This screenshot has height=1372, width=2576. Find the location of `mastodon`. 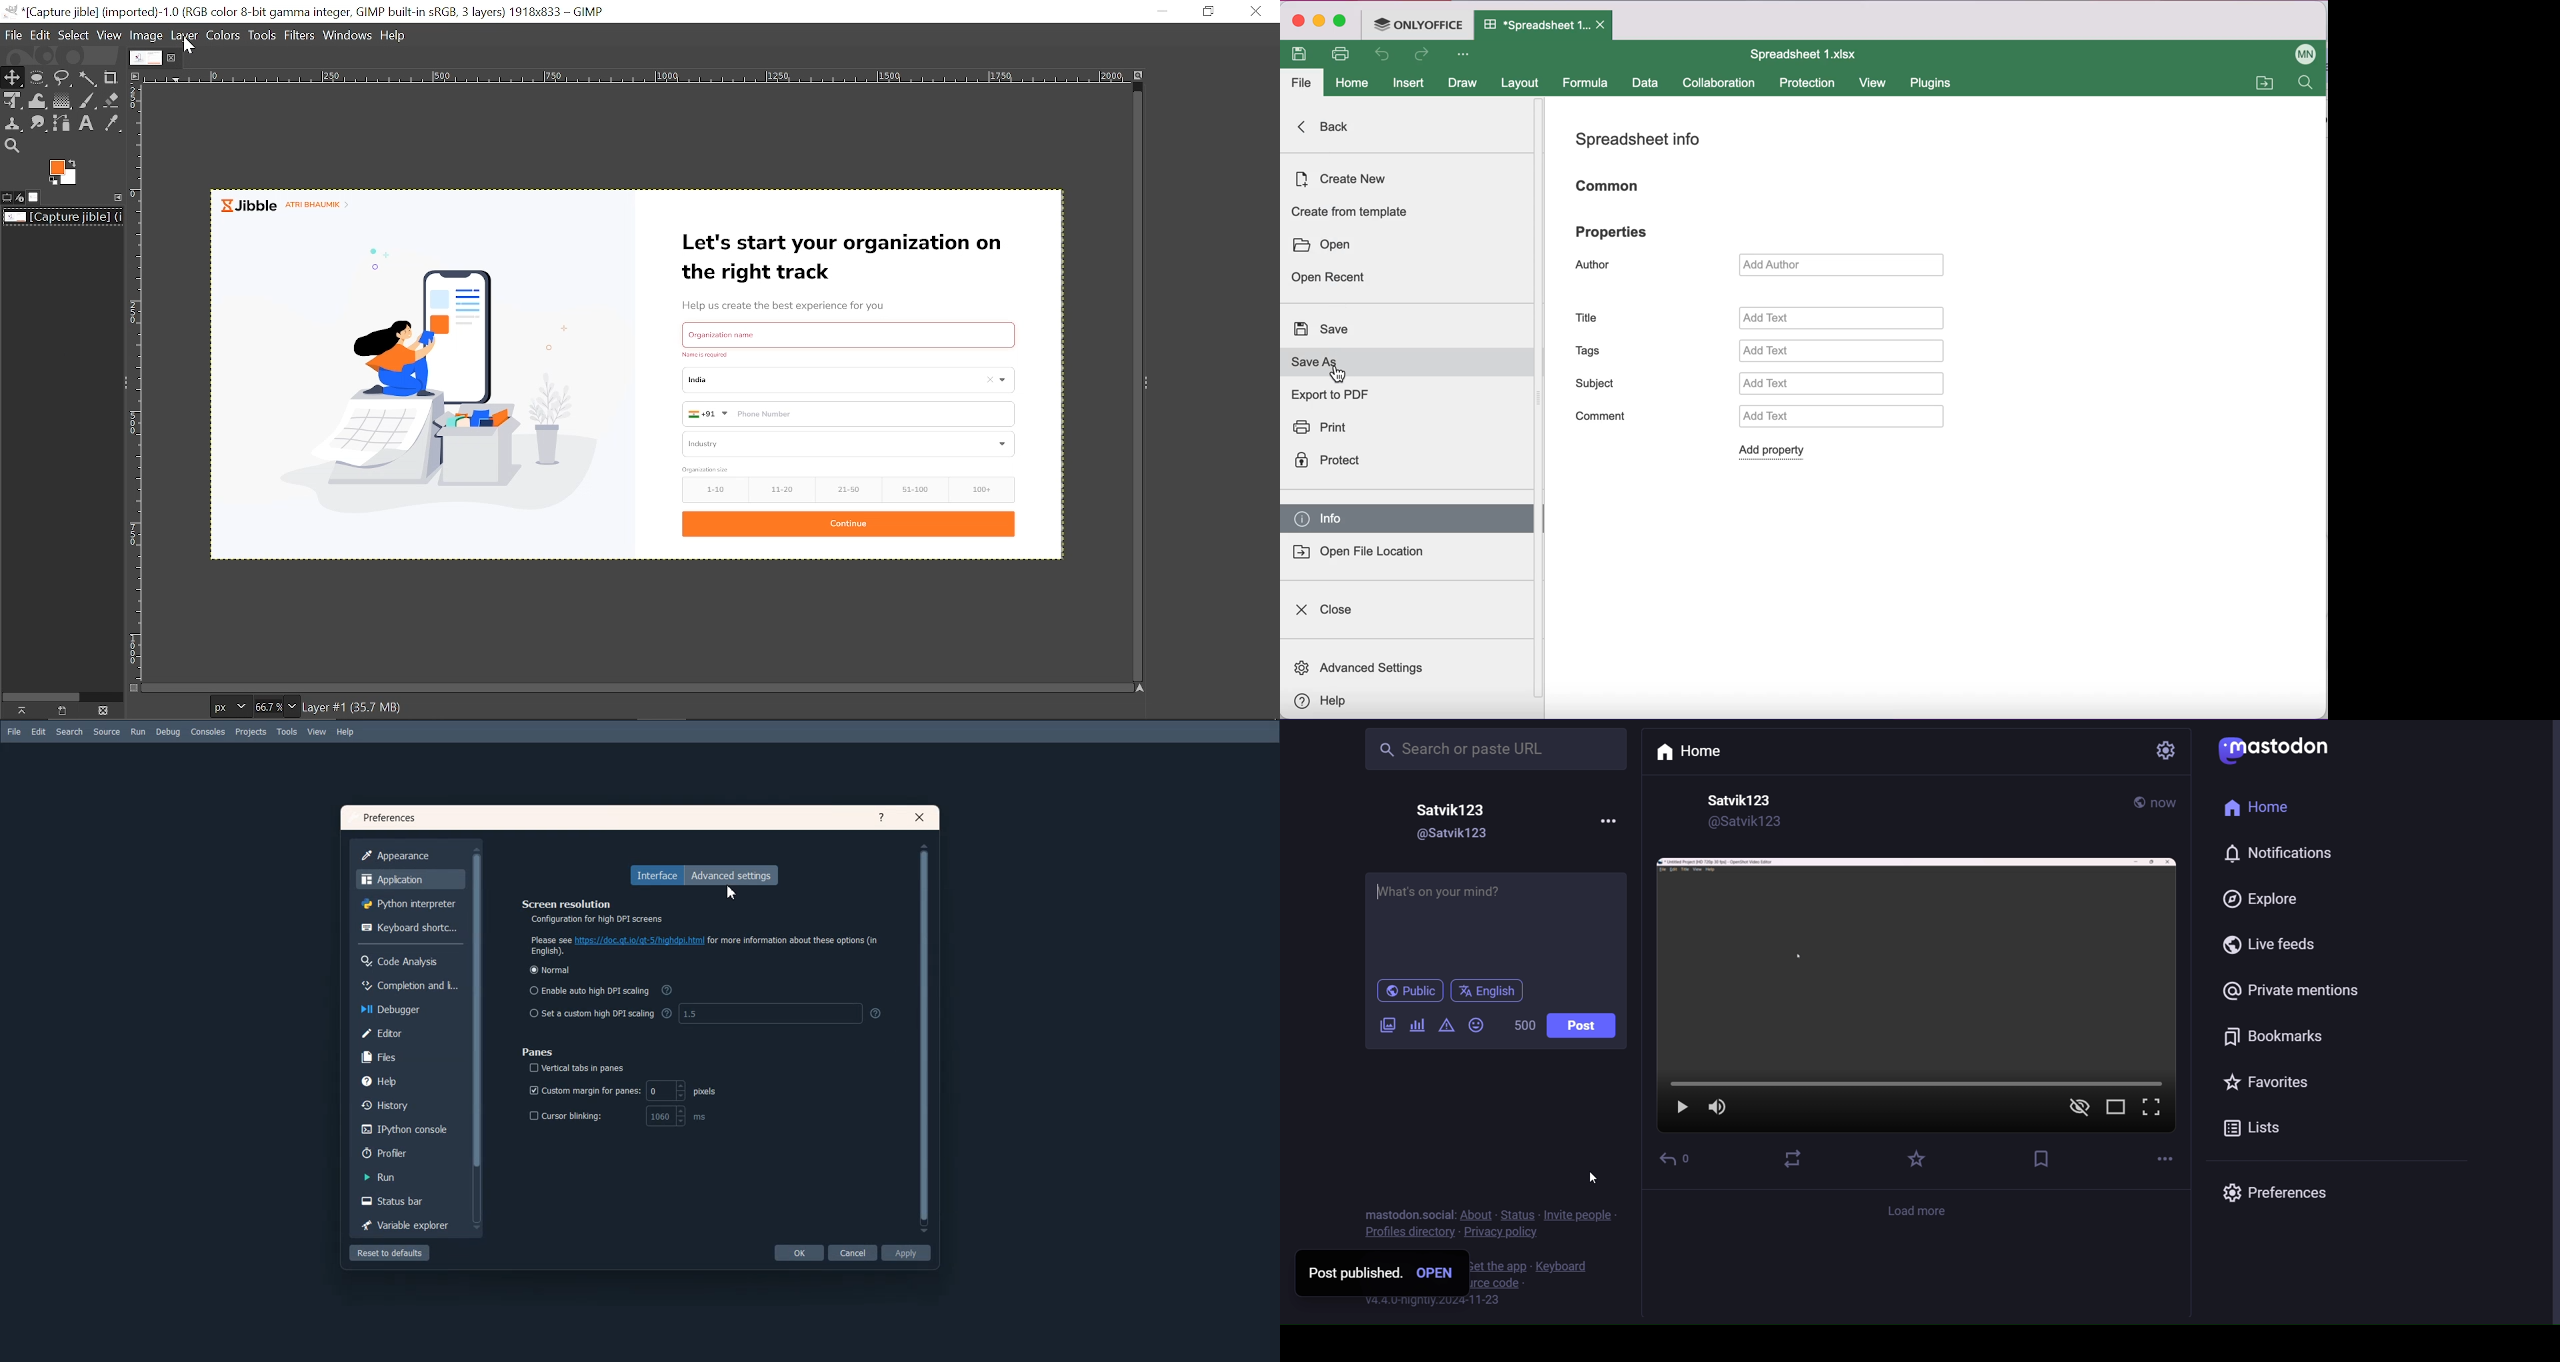

mastodon is located at coordinates (1389, 1215).